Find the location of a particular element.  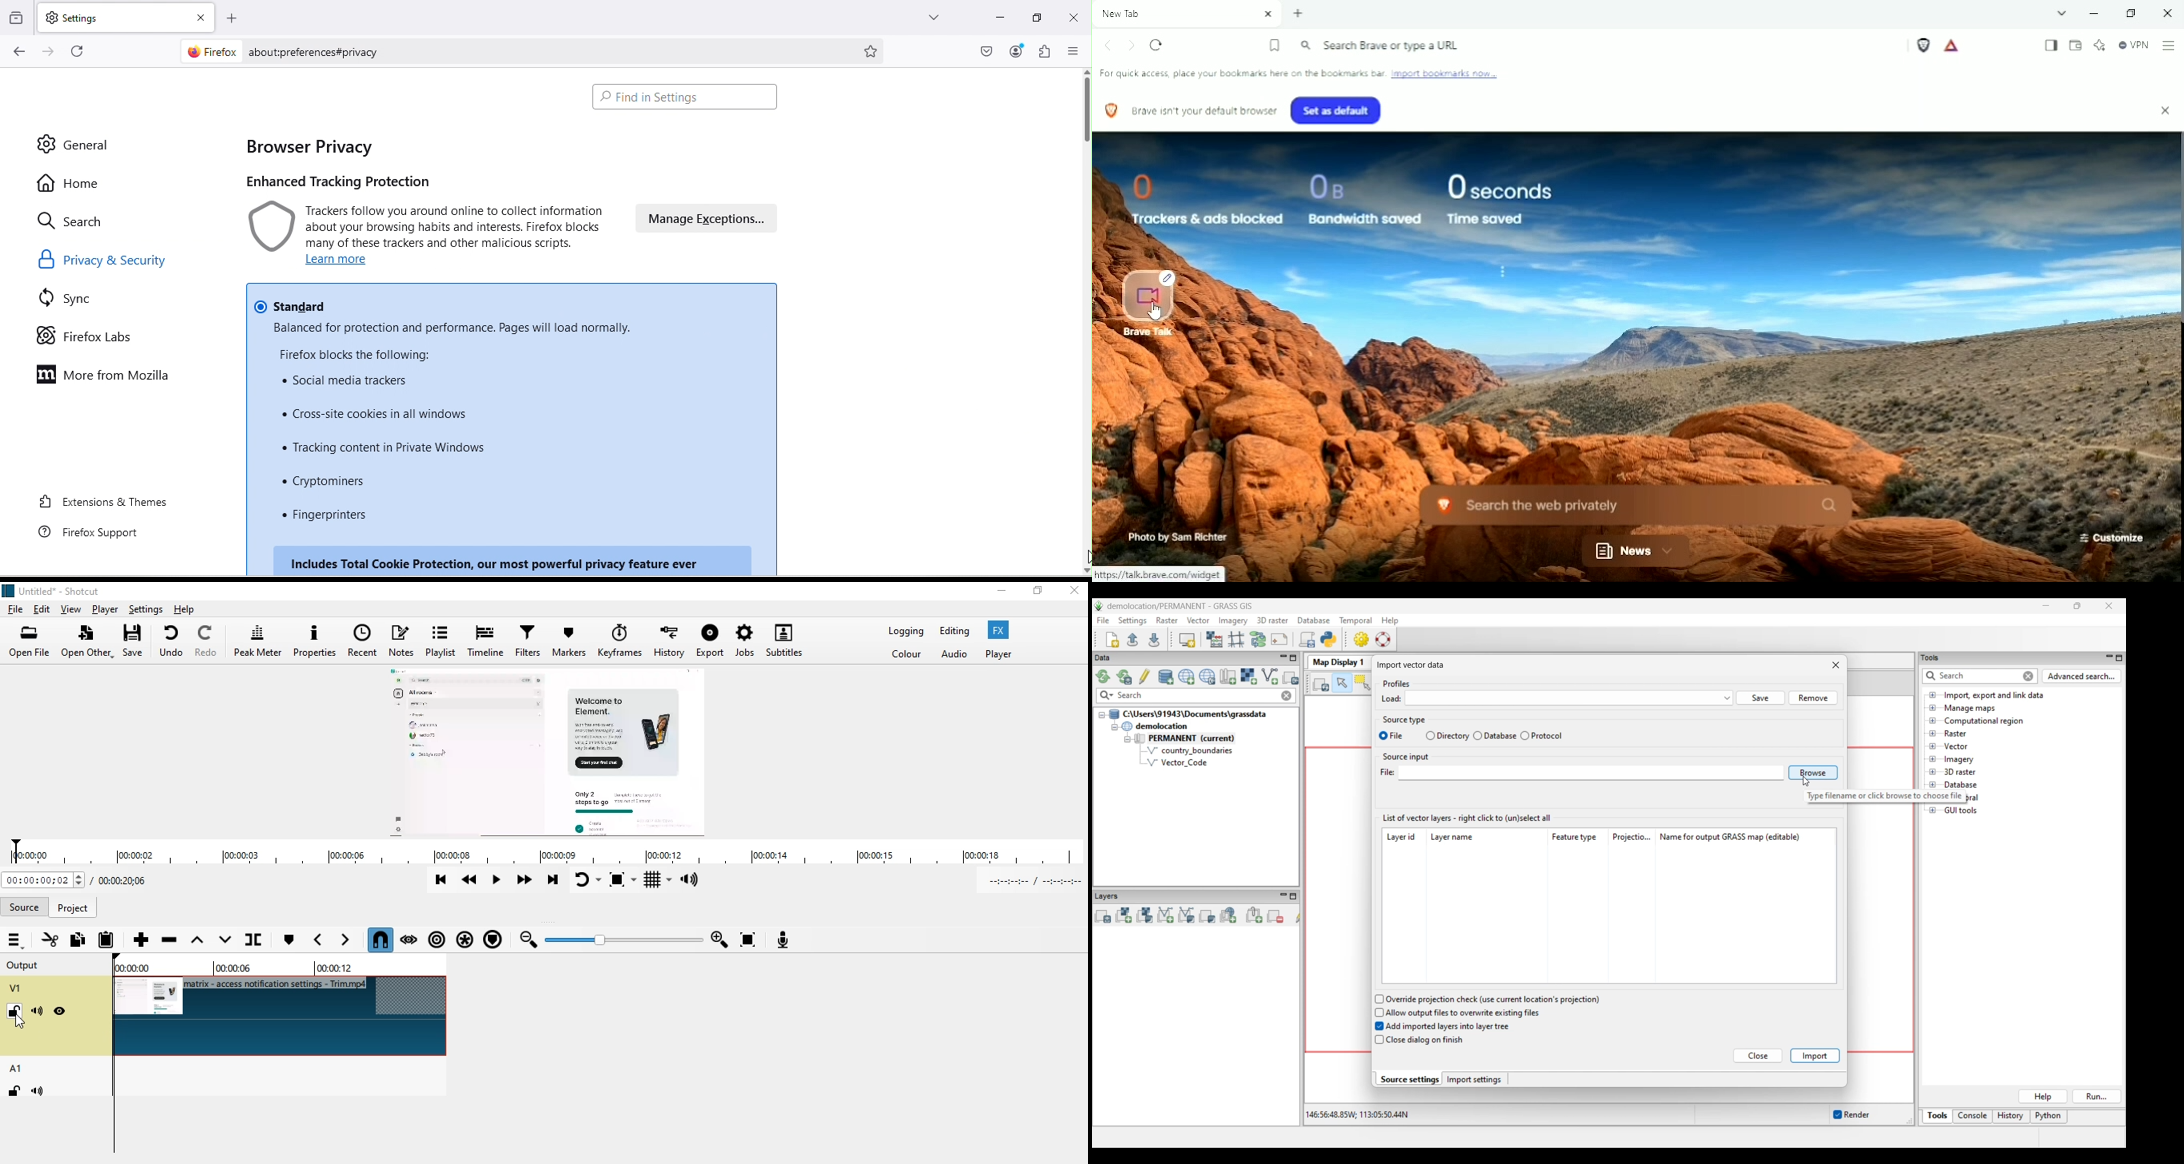

Firefox blocks the following: is located at coordinates (351, 353).